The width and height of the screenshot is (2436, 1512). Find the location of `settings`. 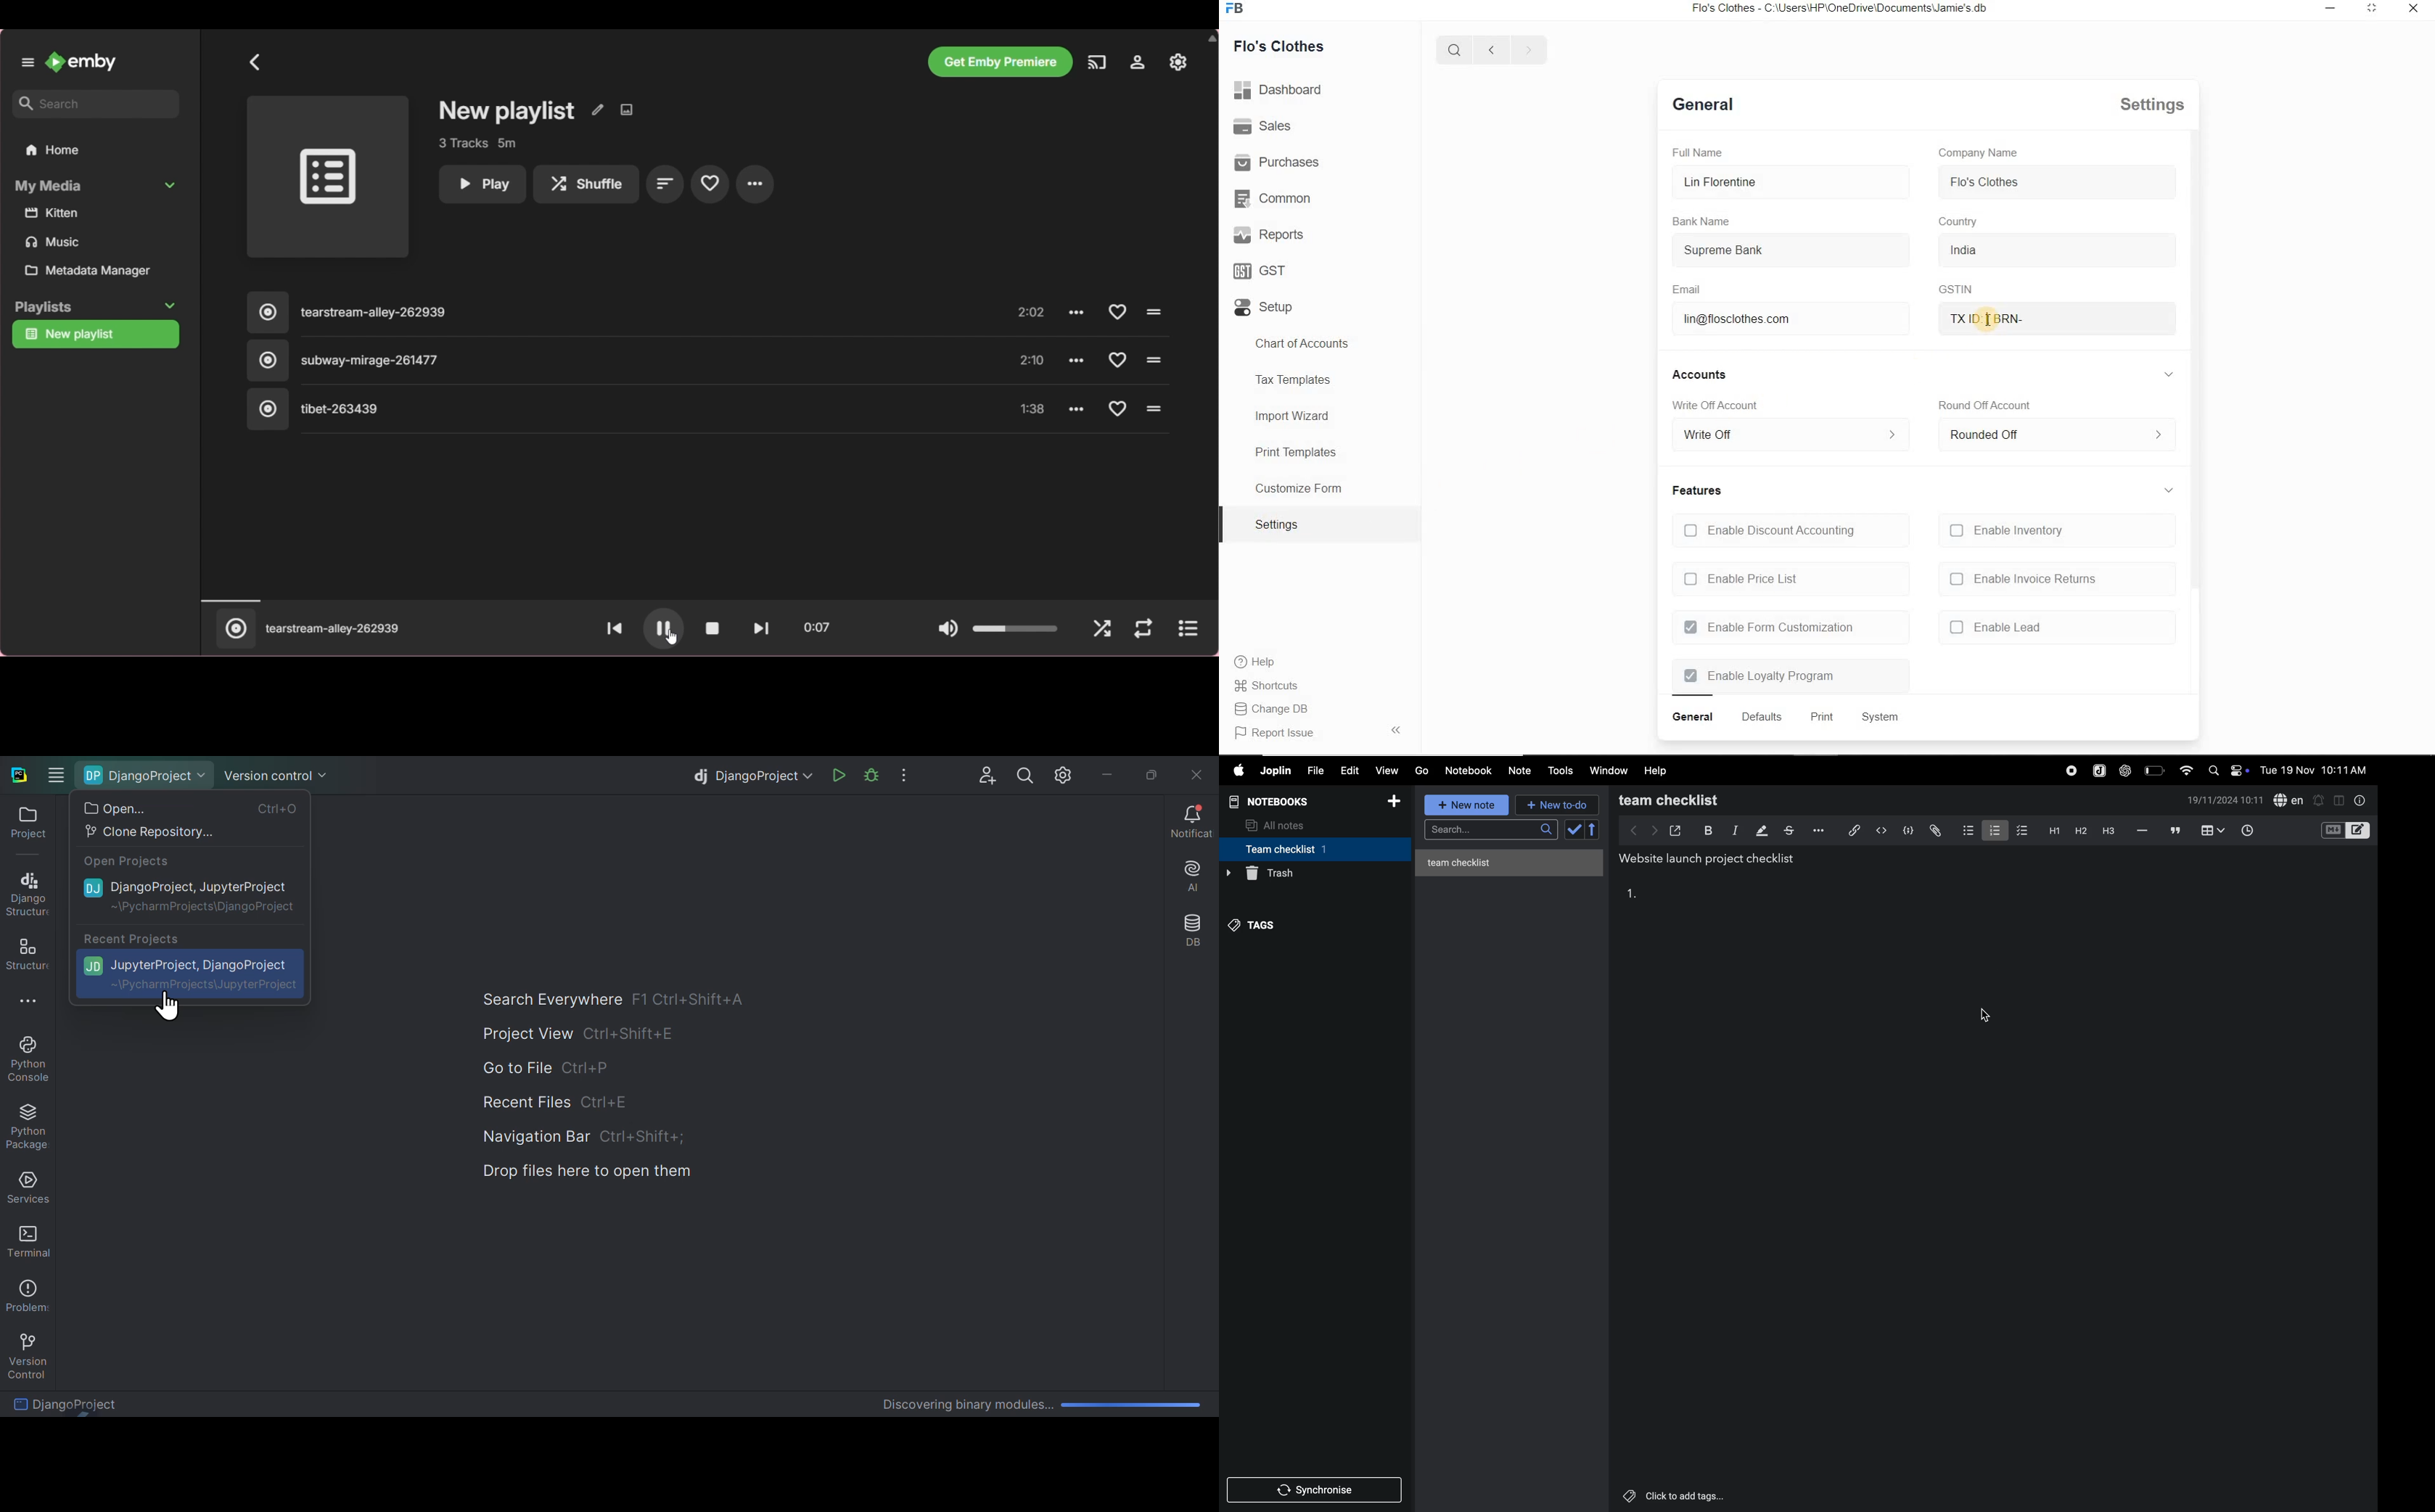

settings is located at coordinates (2147, 106).